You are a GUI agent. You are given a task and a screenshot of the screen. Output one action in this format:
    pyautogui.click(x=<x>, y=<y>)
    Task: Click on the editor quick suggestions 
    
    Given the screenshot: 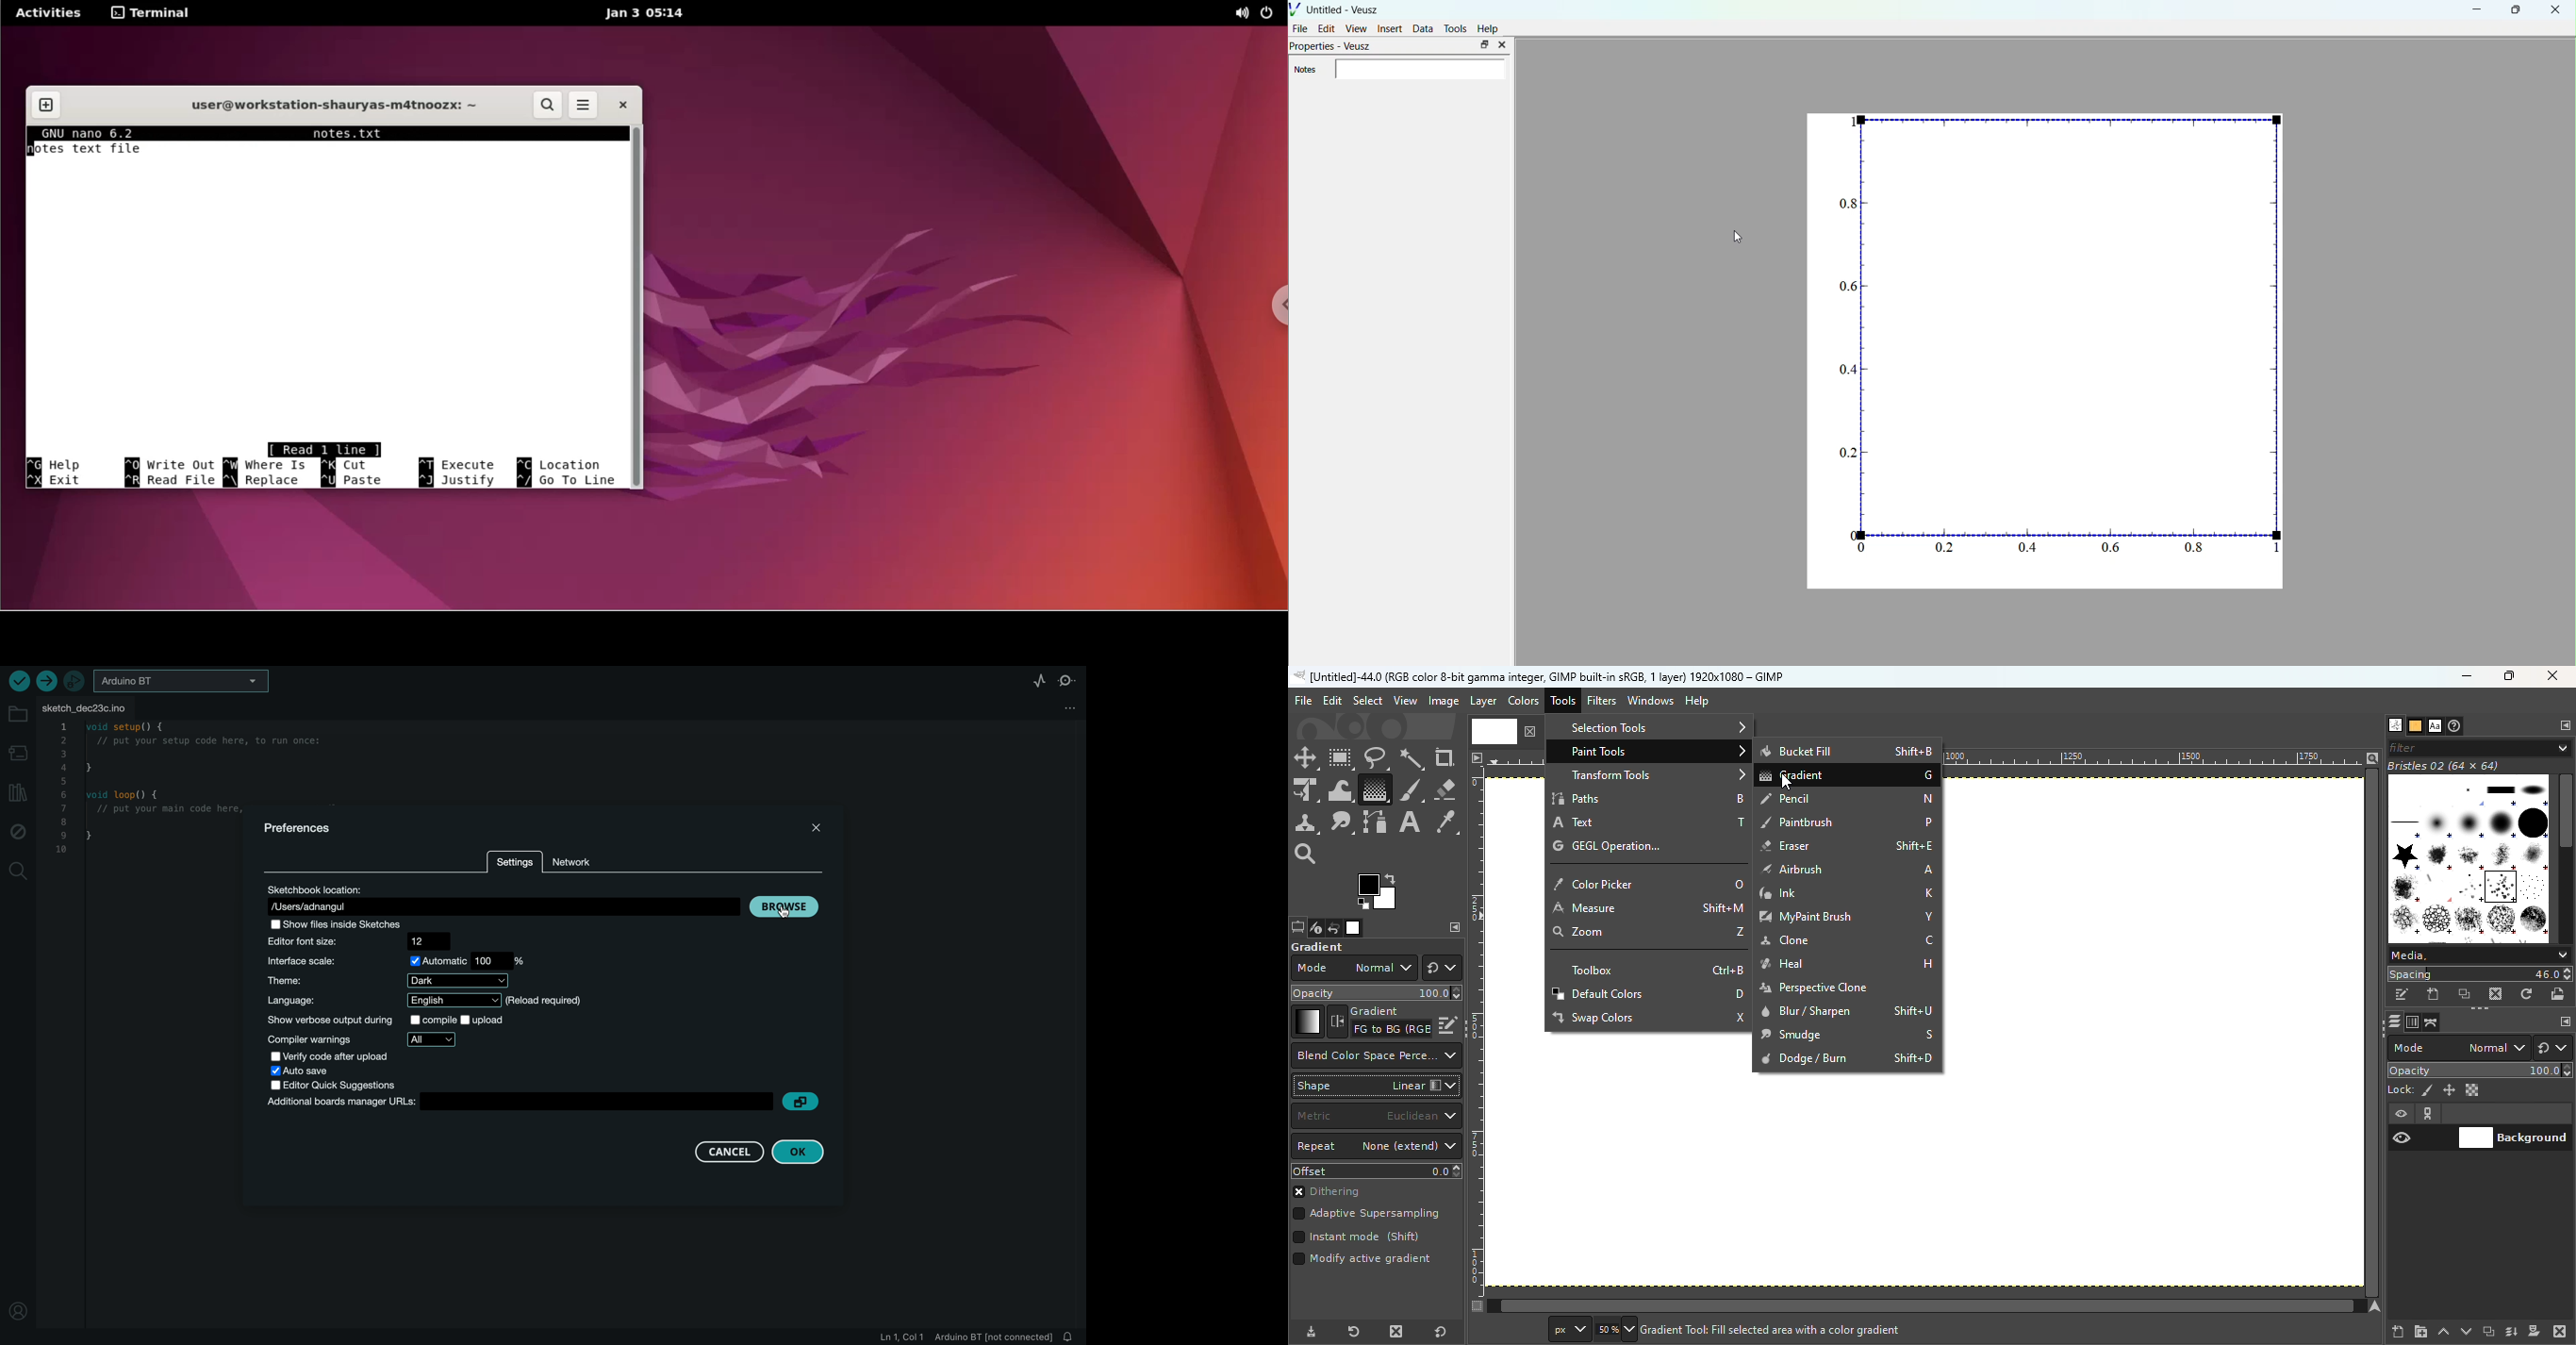 What is the action you would take?
    pyautogui.click(x=340, y=1085)
    